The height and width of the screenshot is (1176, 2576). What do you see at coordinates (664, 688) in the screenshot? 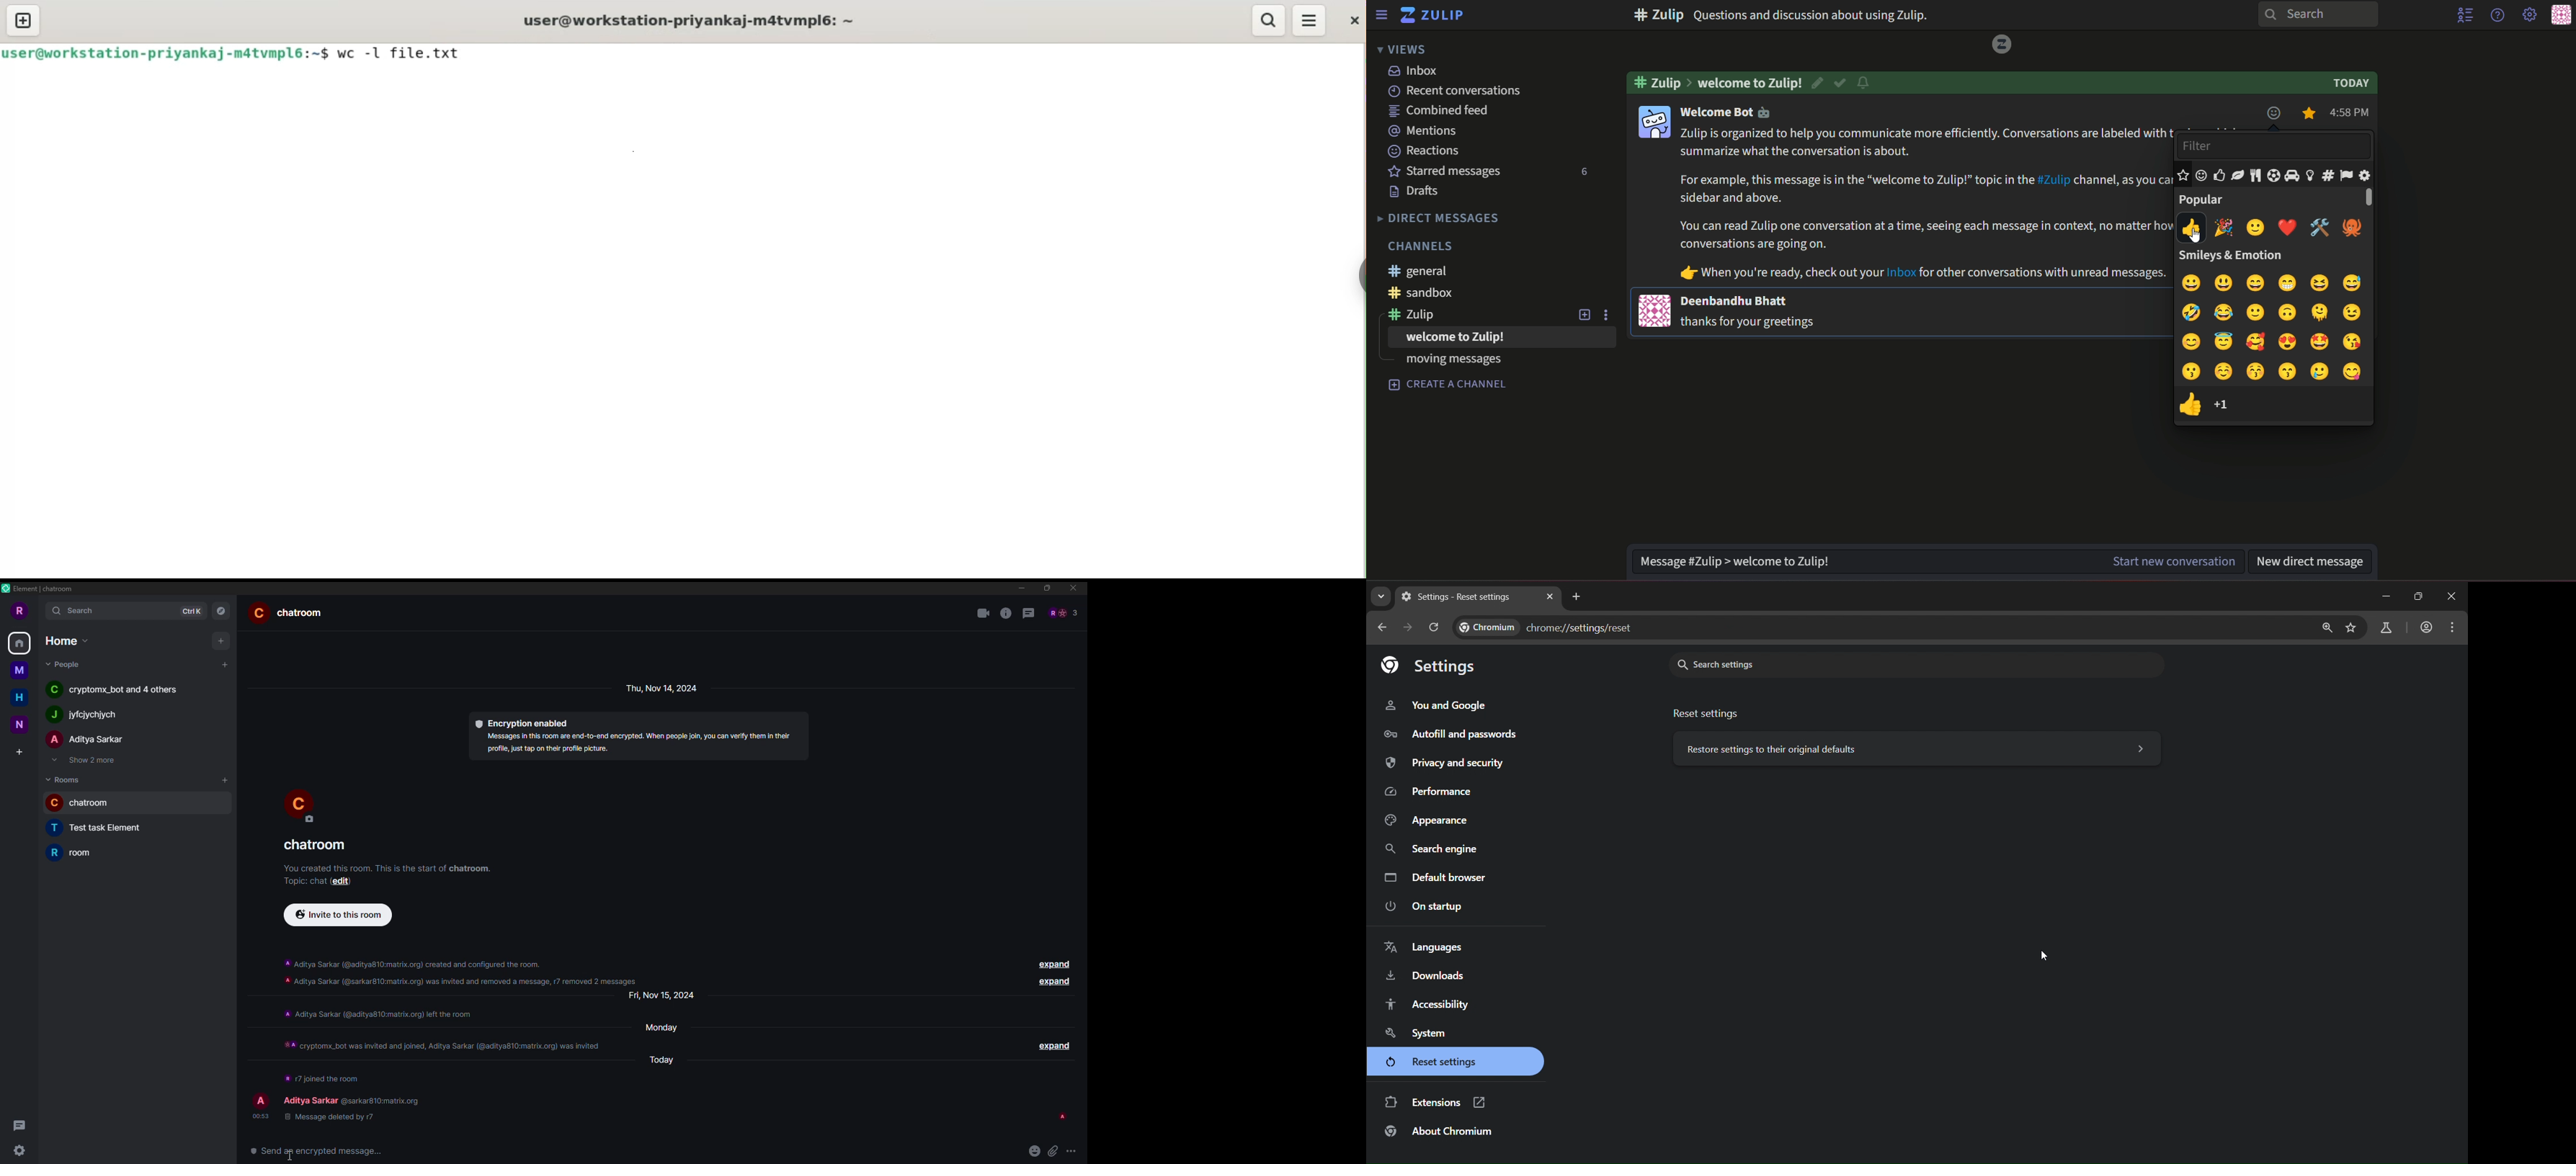
I see `day` at bounding box center [664, 688].